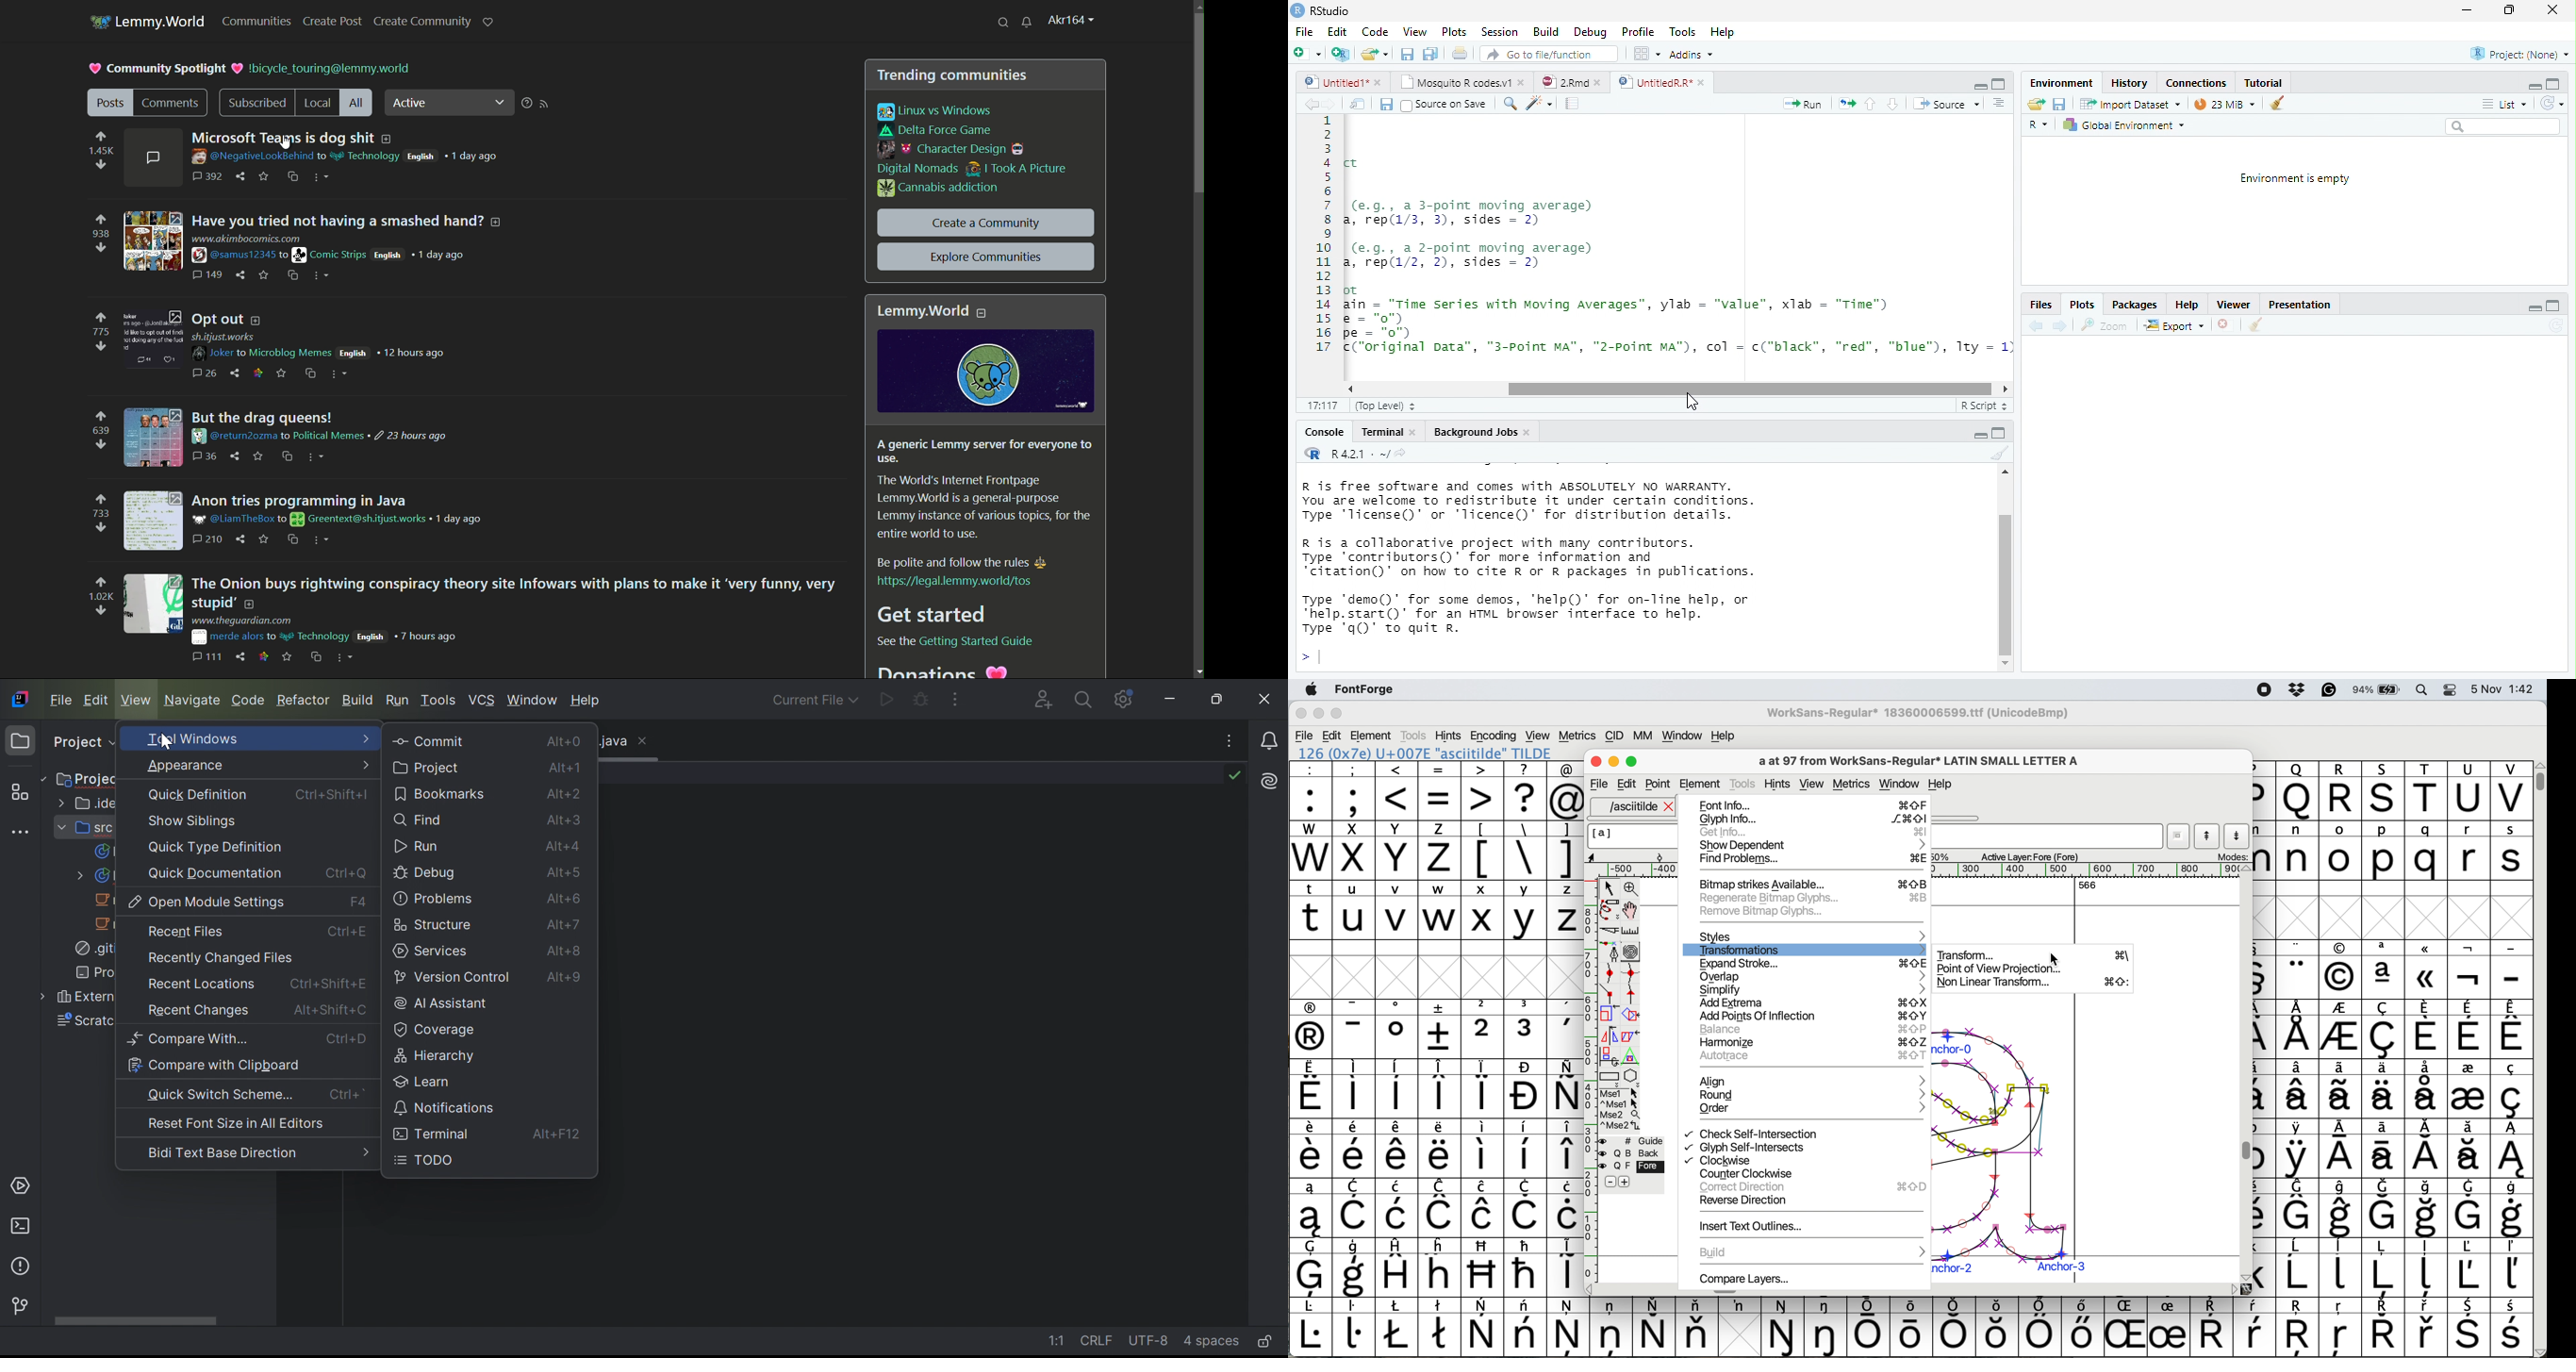  What do you see at coordinates (2294, 179) in the screenshot?
I see `Environment is empty.` at bounding box center [2294, 179].